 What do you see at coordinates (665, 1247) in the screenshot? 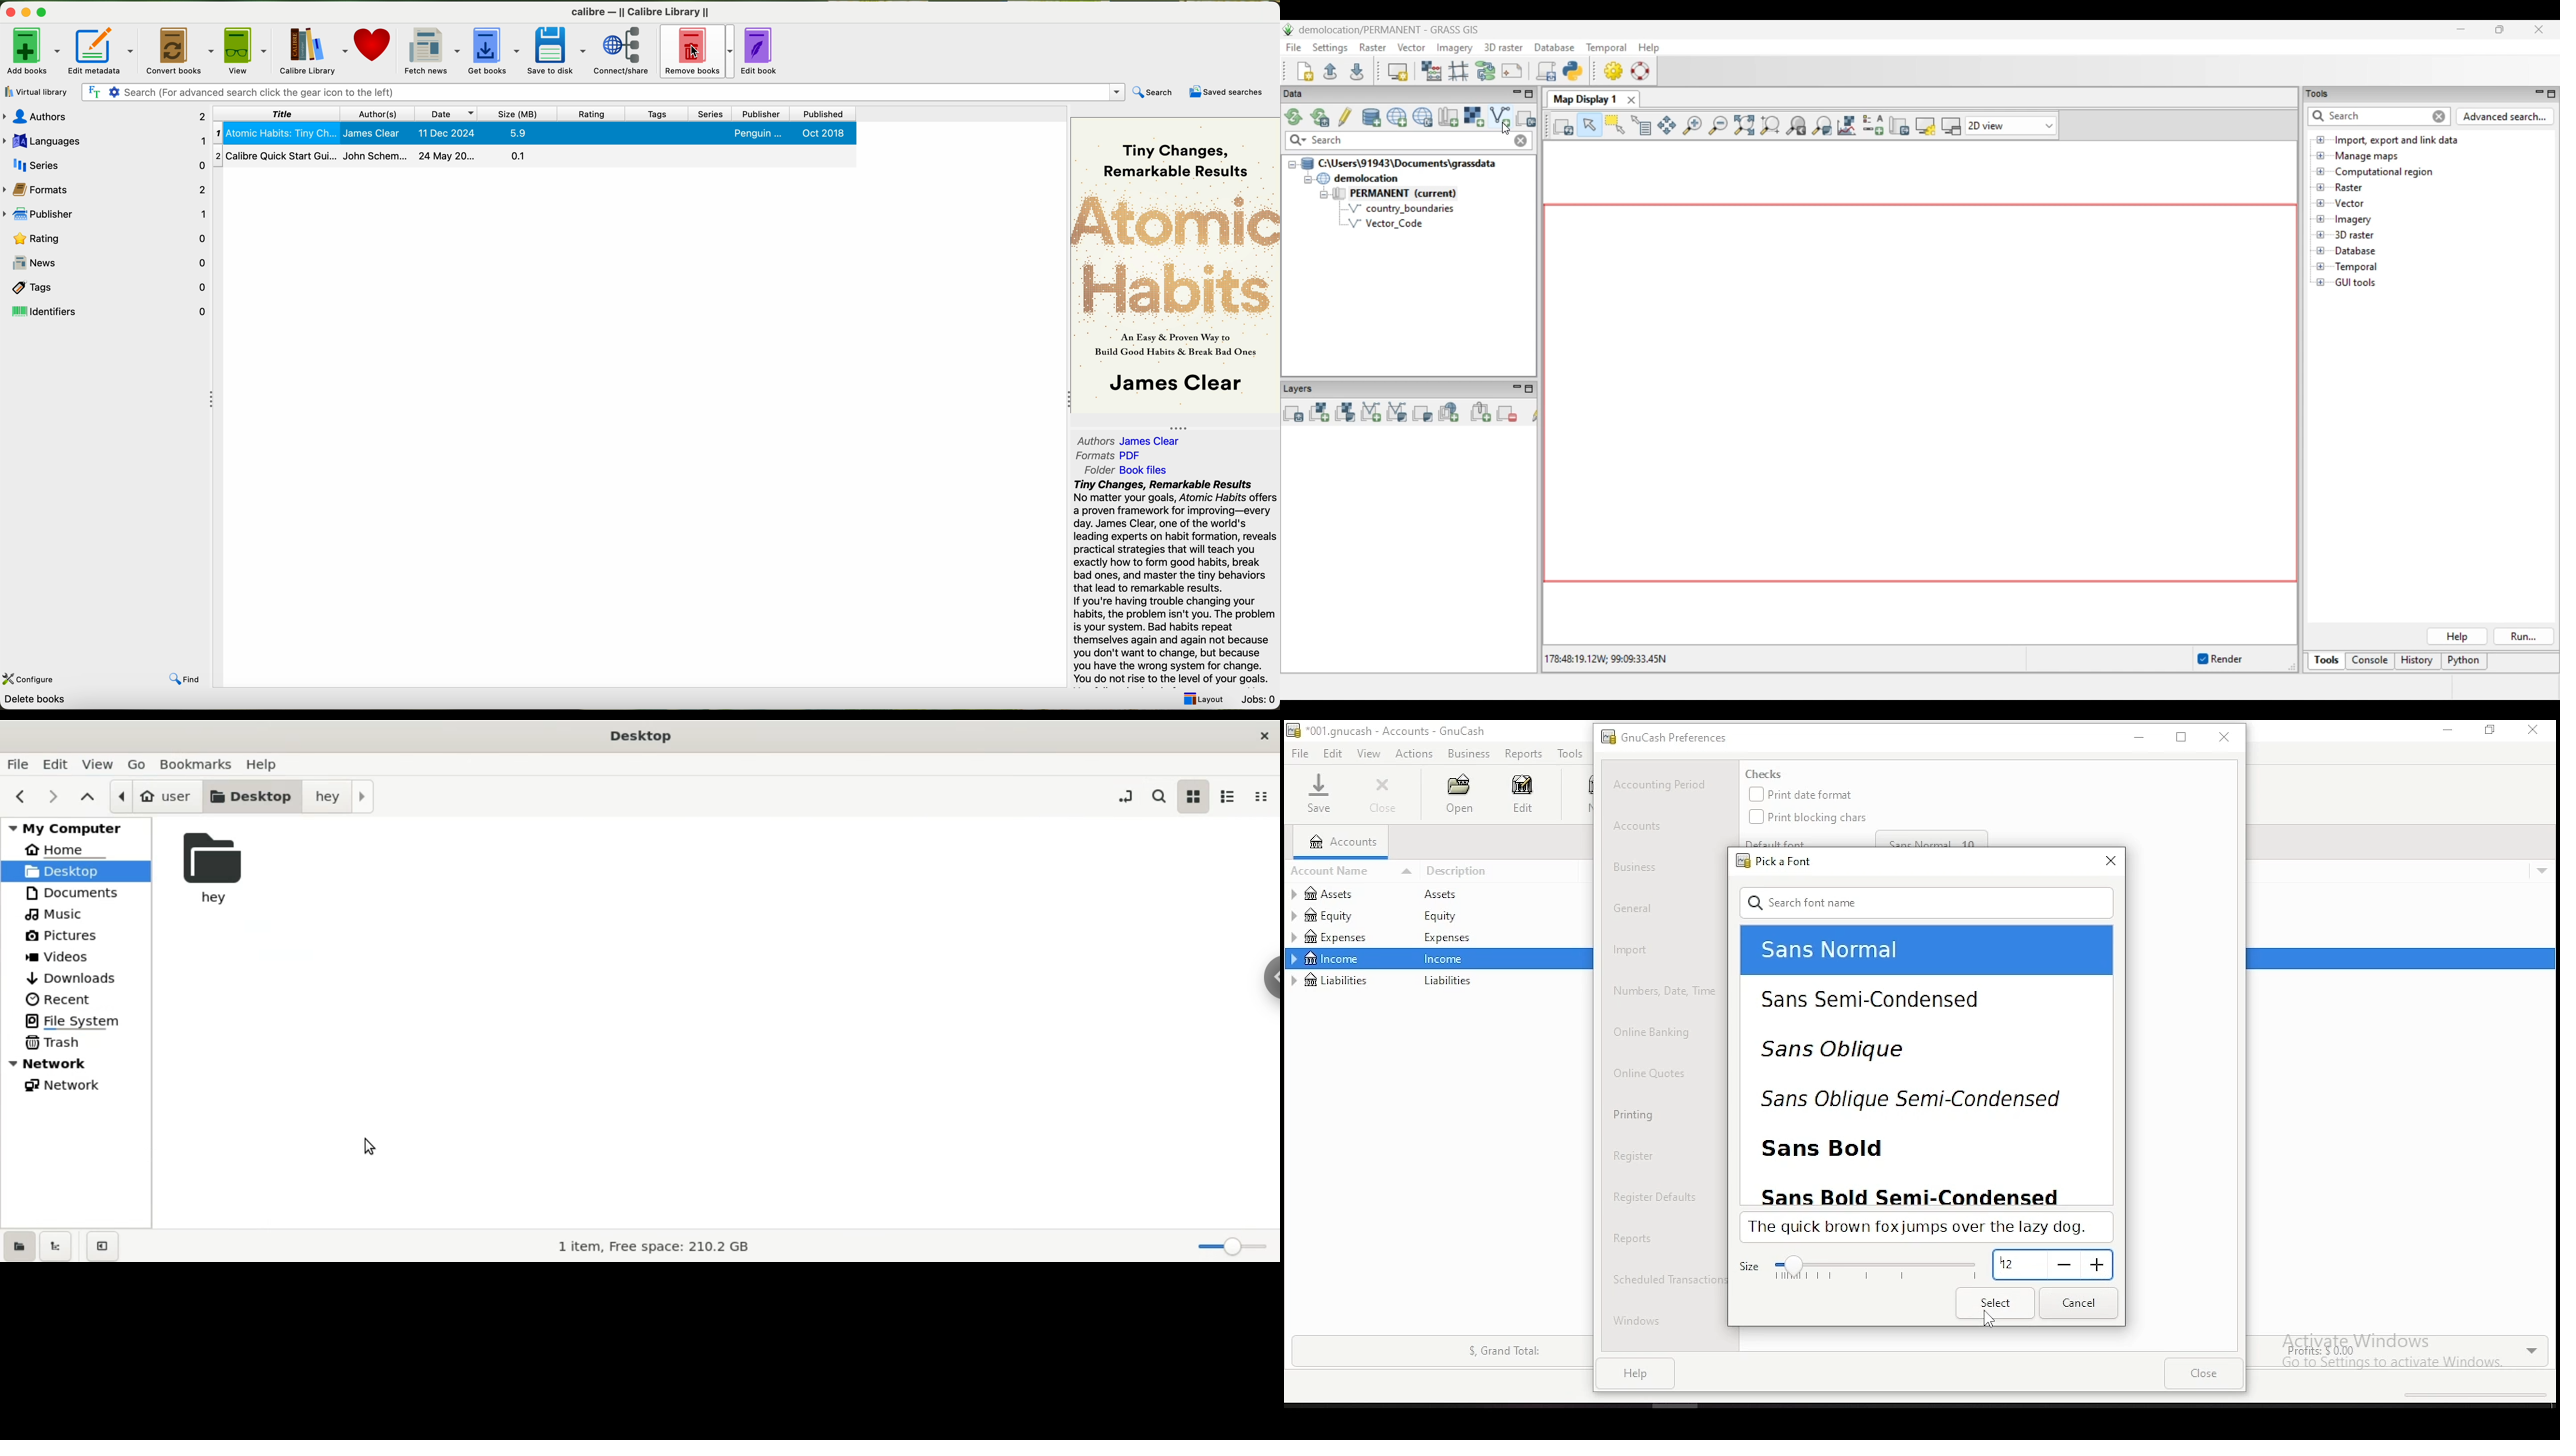
I see `1 item, Free space: 210.2 GB` at bounding box center [665, 1247].